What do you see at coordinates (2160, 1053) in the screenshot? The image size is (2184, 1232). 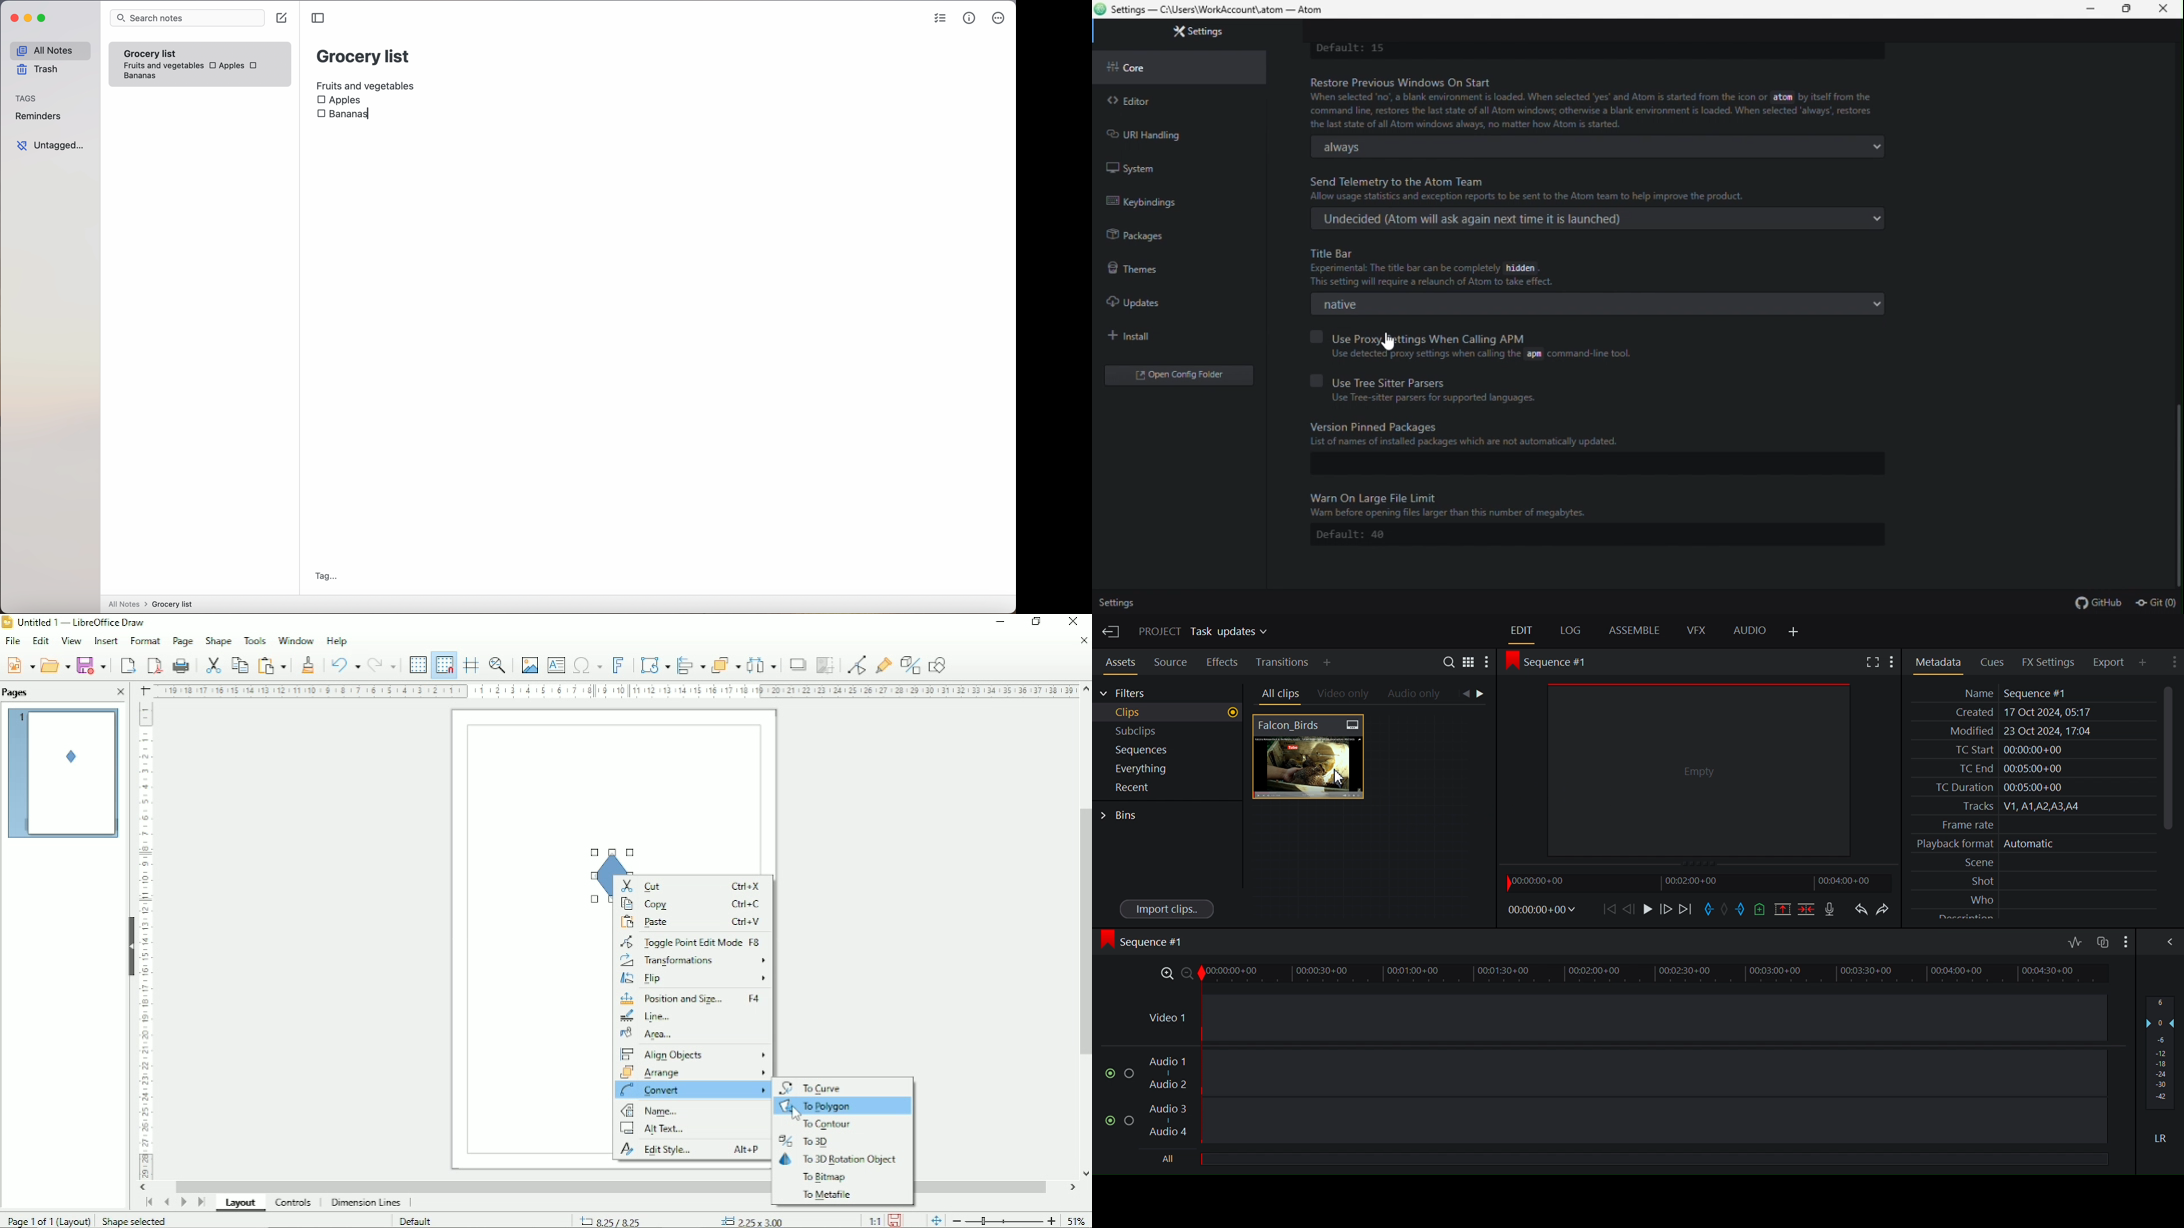 I see `Audio output level` at bounding box center [2160, 1053].